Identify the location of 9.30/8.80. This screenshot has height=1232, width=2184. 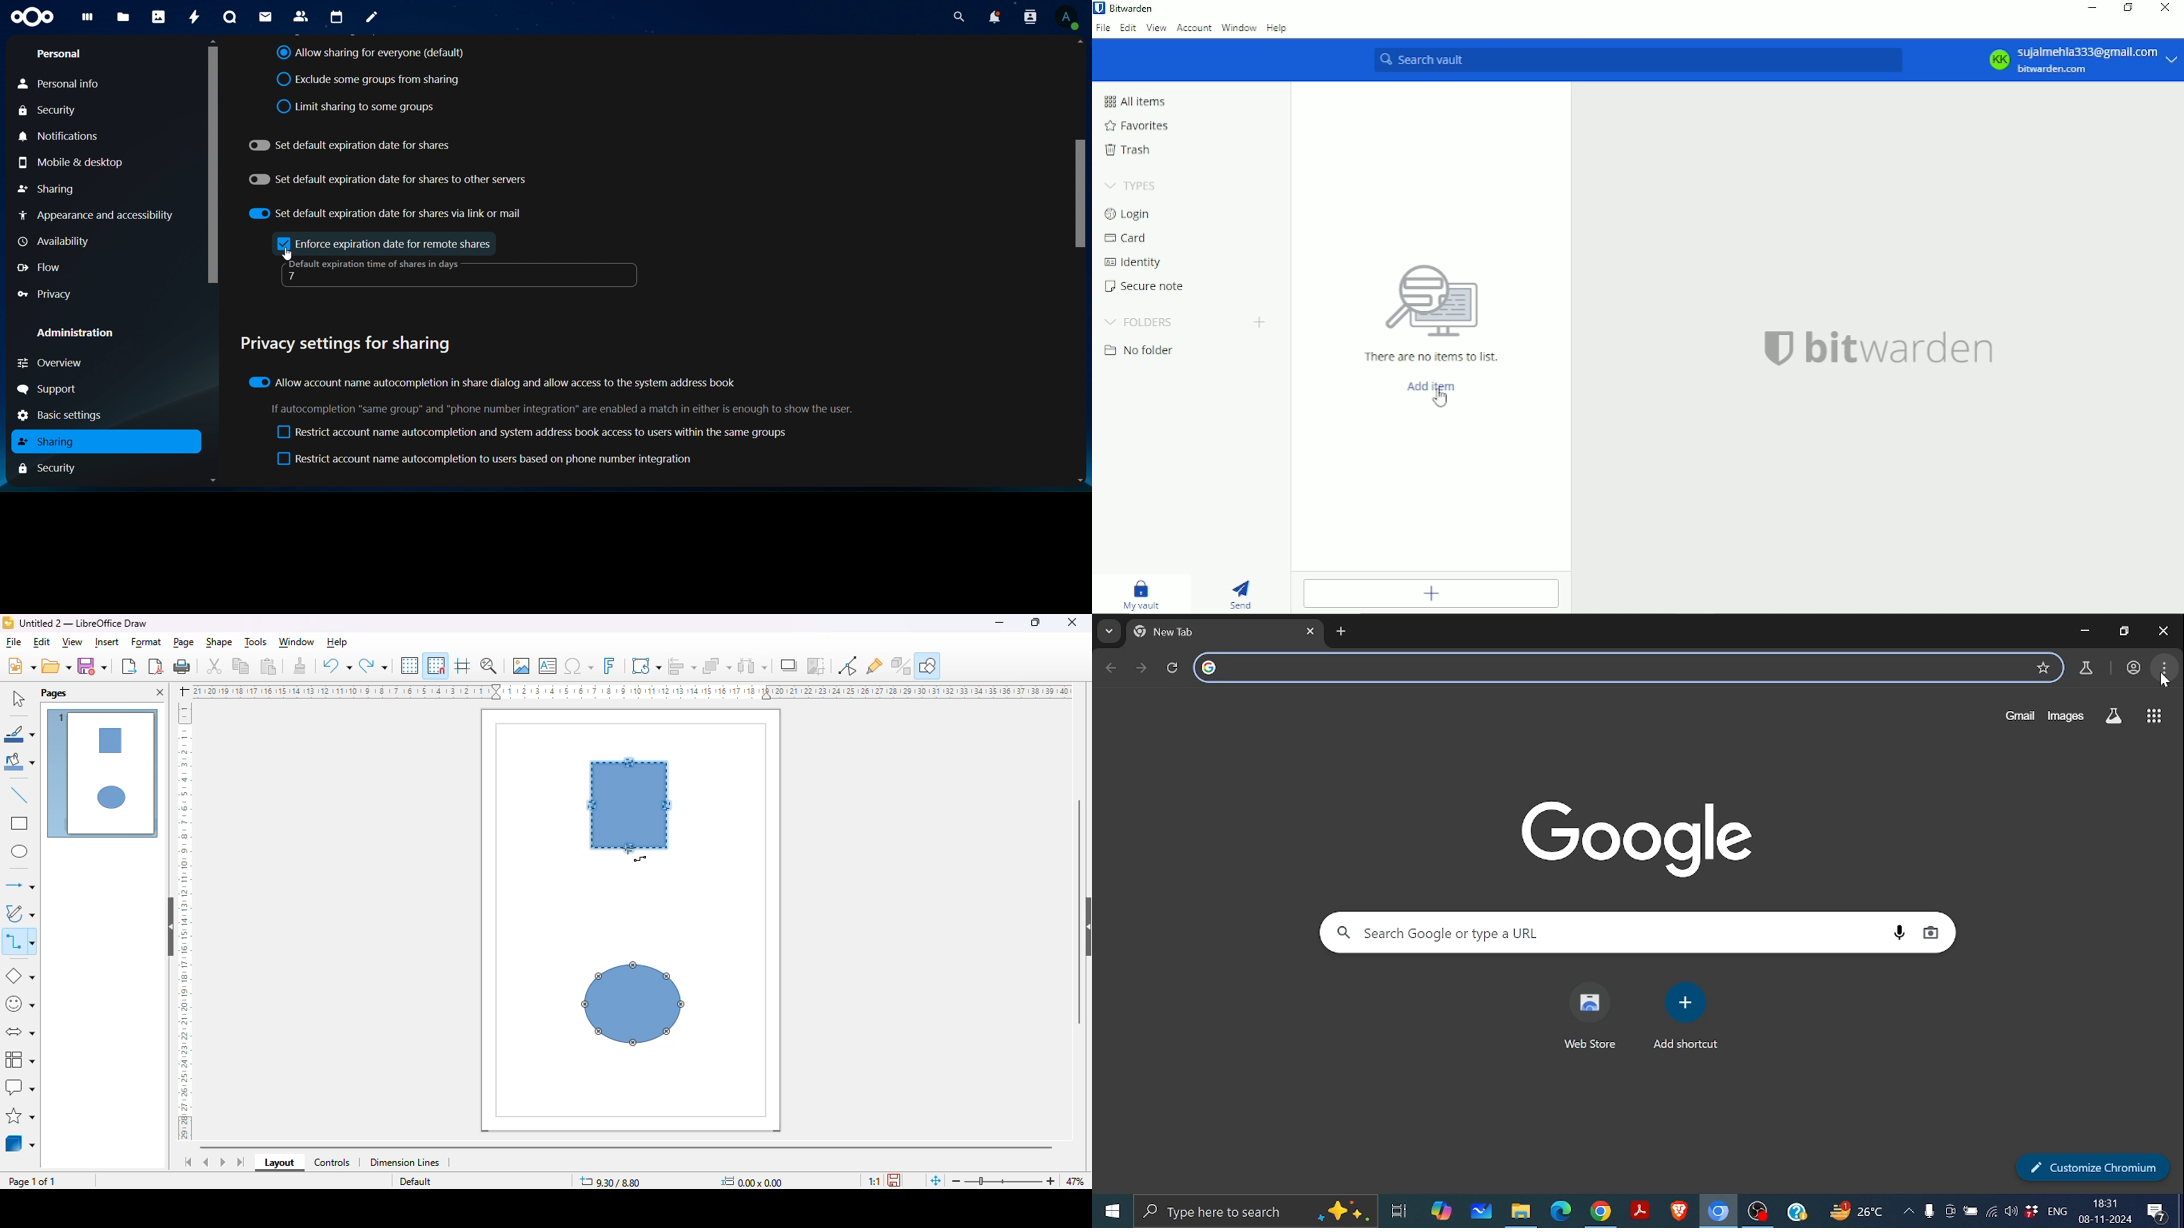
(611, 1182).